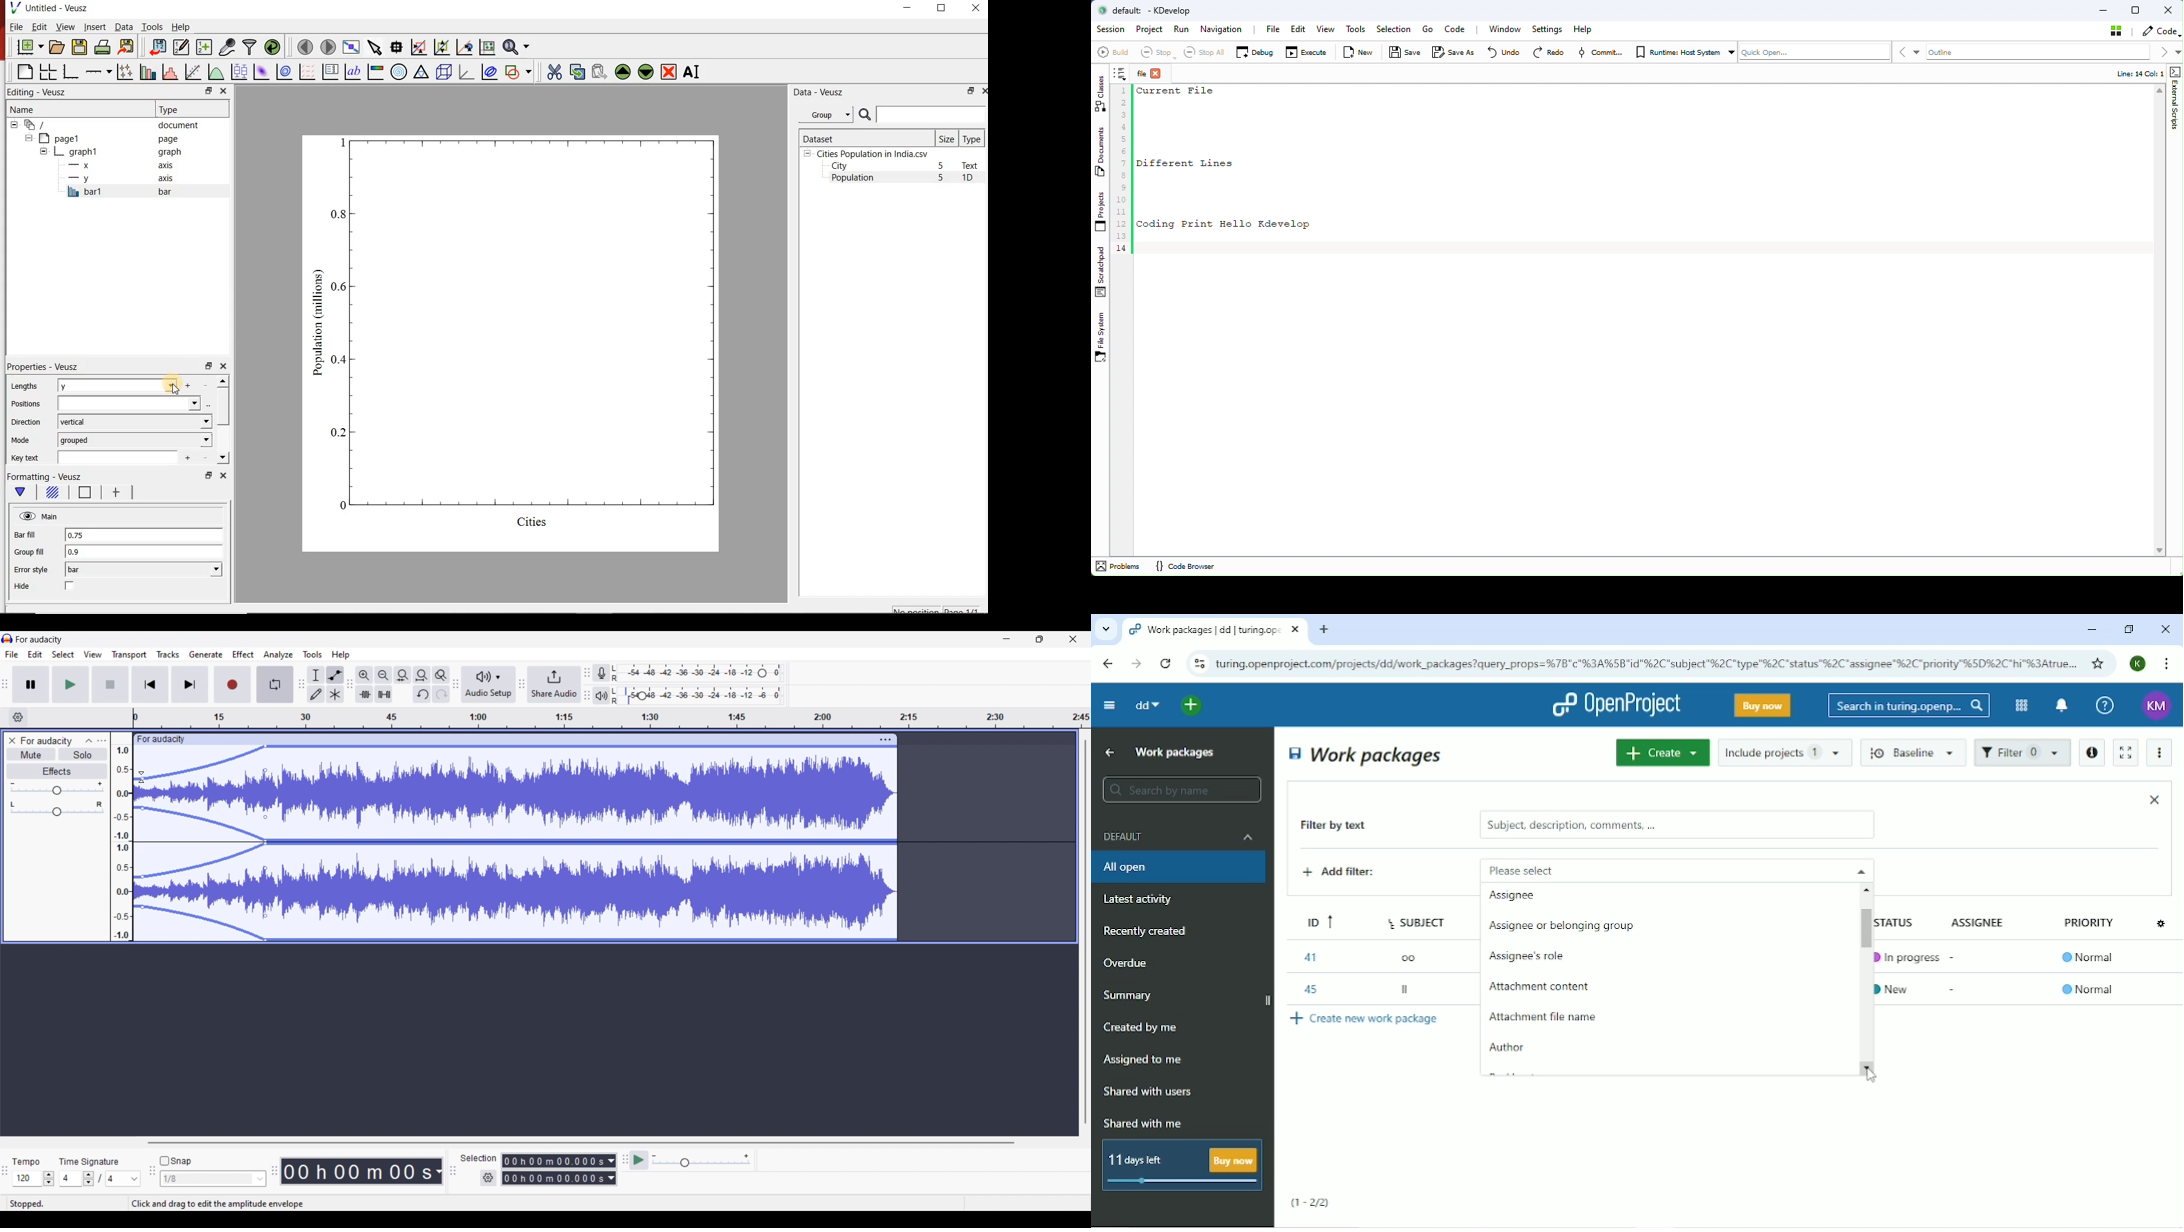 Image resolution: width=2184 pixels, height=1232 pixels. I want to click on View, so click(1325, 33).